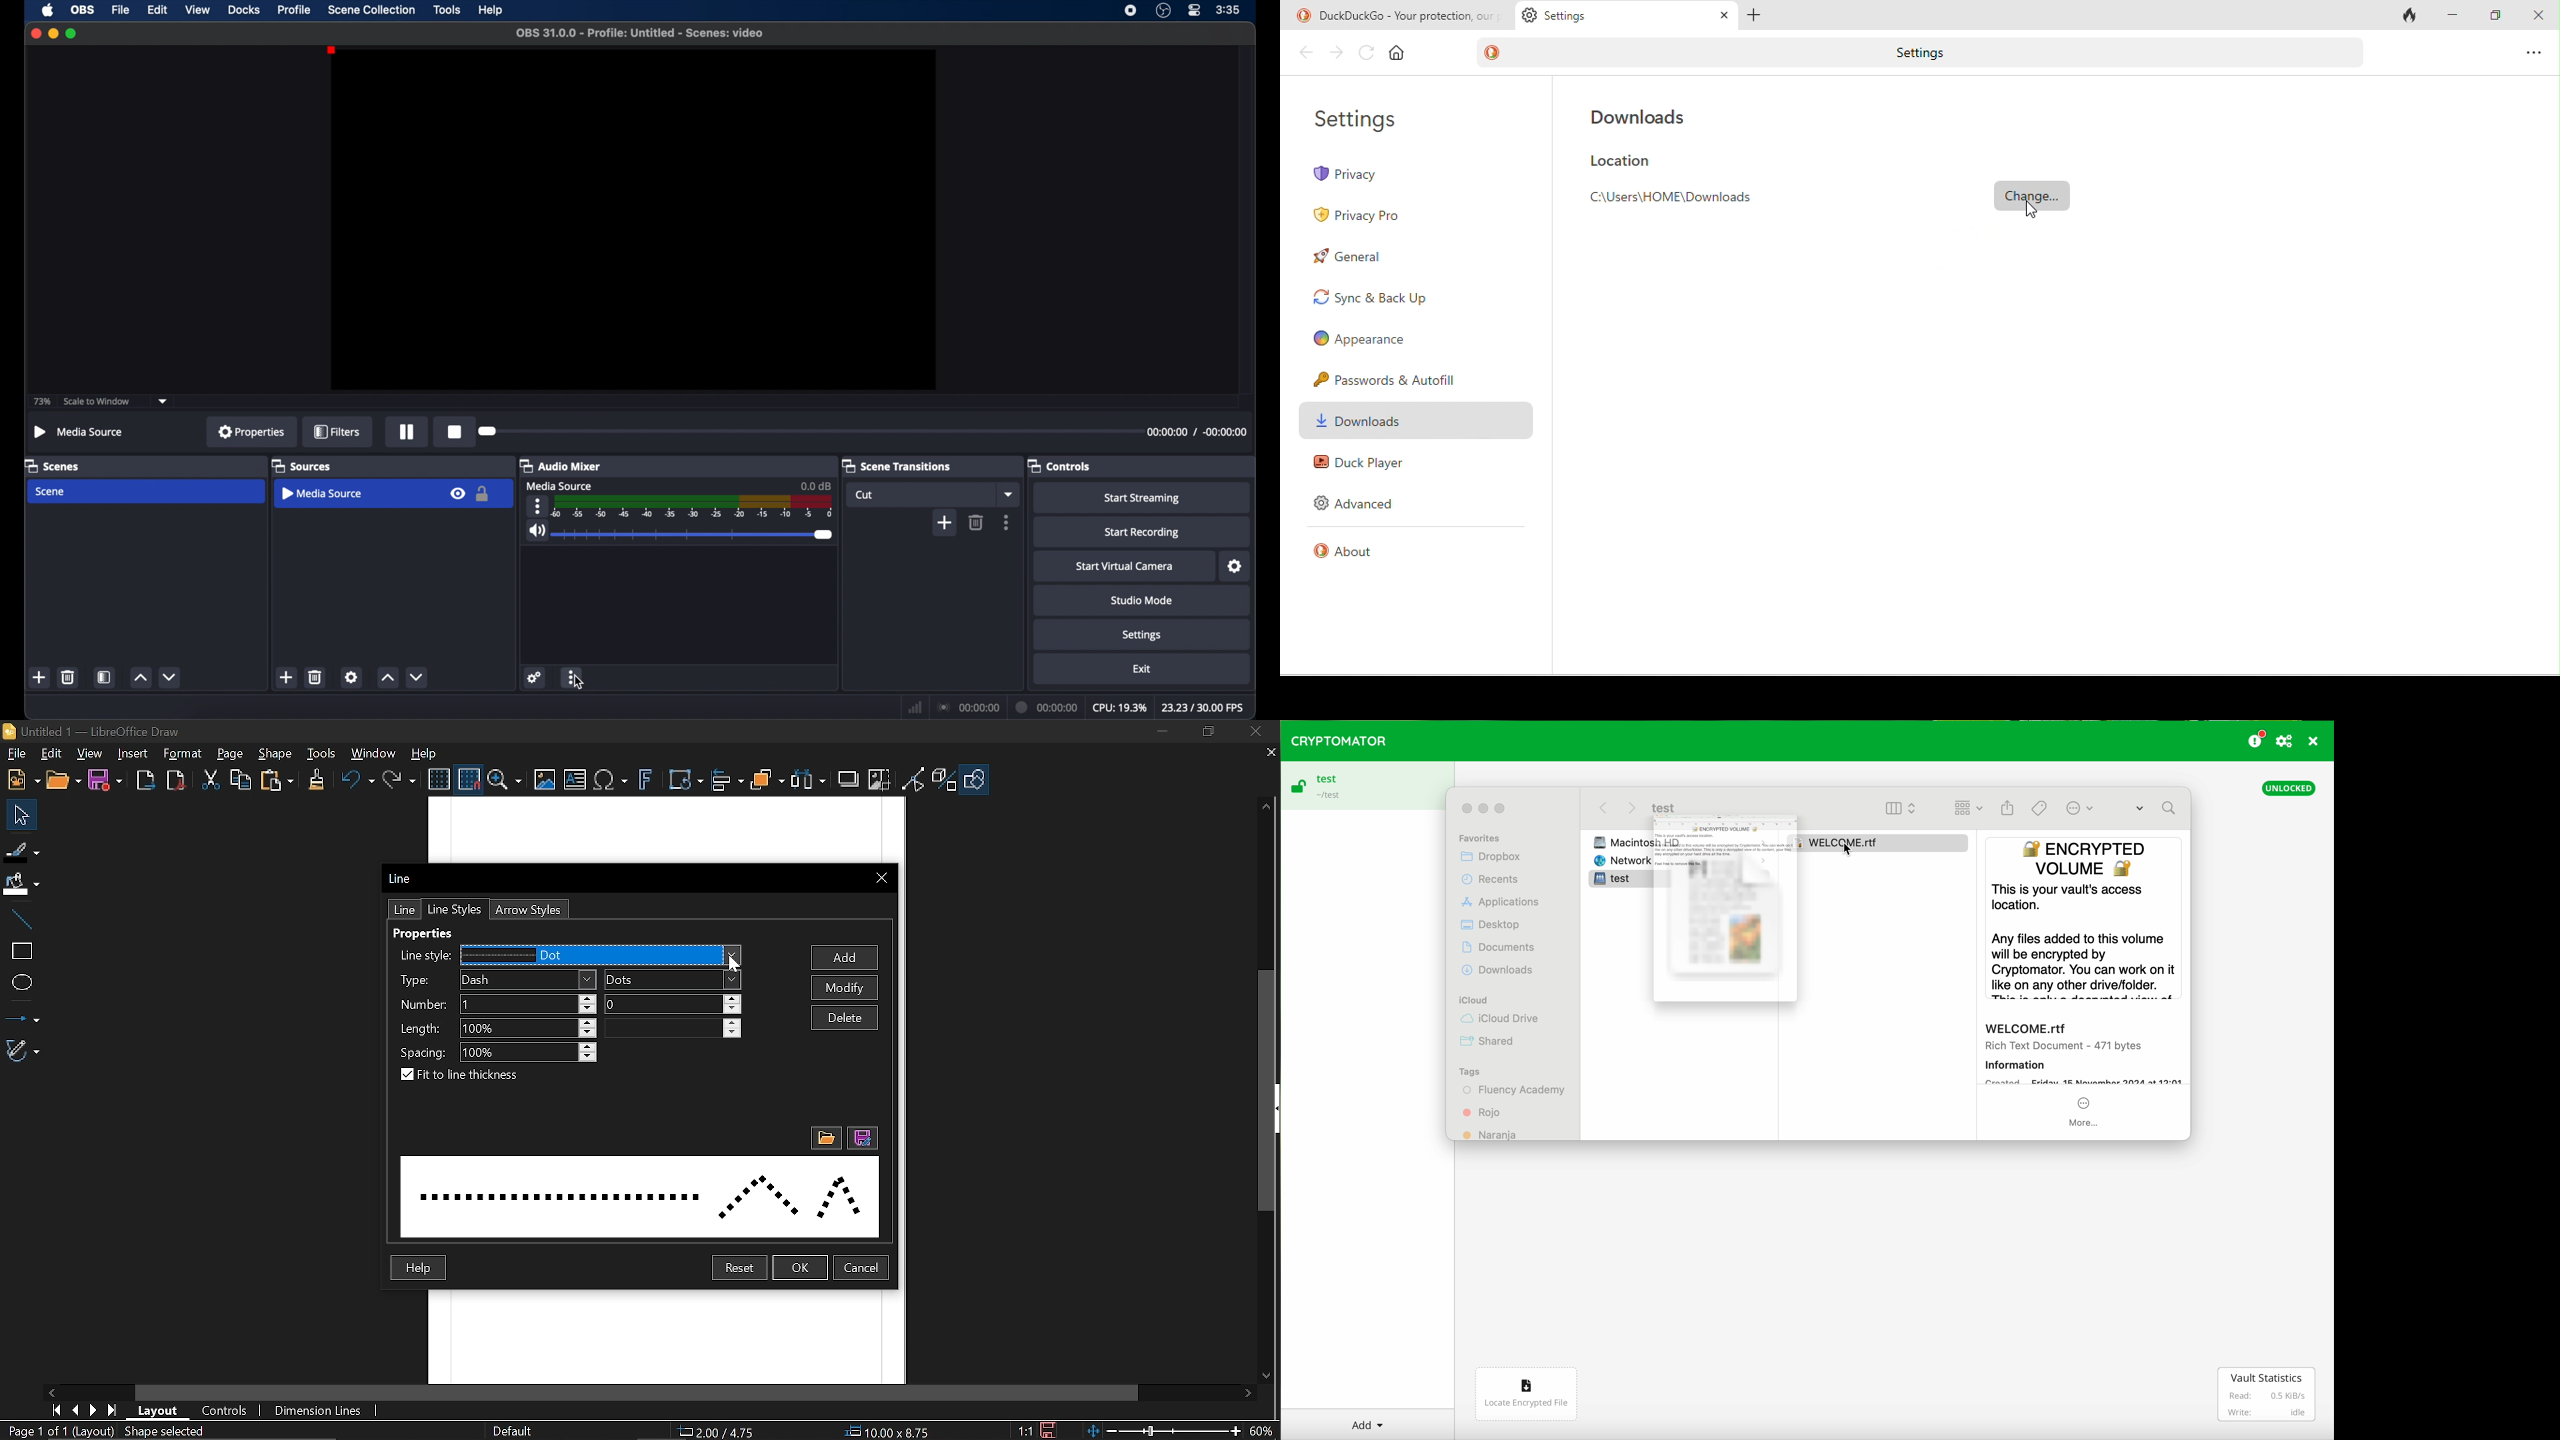 This screenshot has height=1456, width=2576. Describe the element at coordinates (1372, 339) in the screenshot. I see `appearence` at that location.